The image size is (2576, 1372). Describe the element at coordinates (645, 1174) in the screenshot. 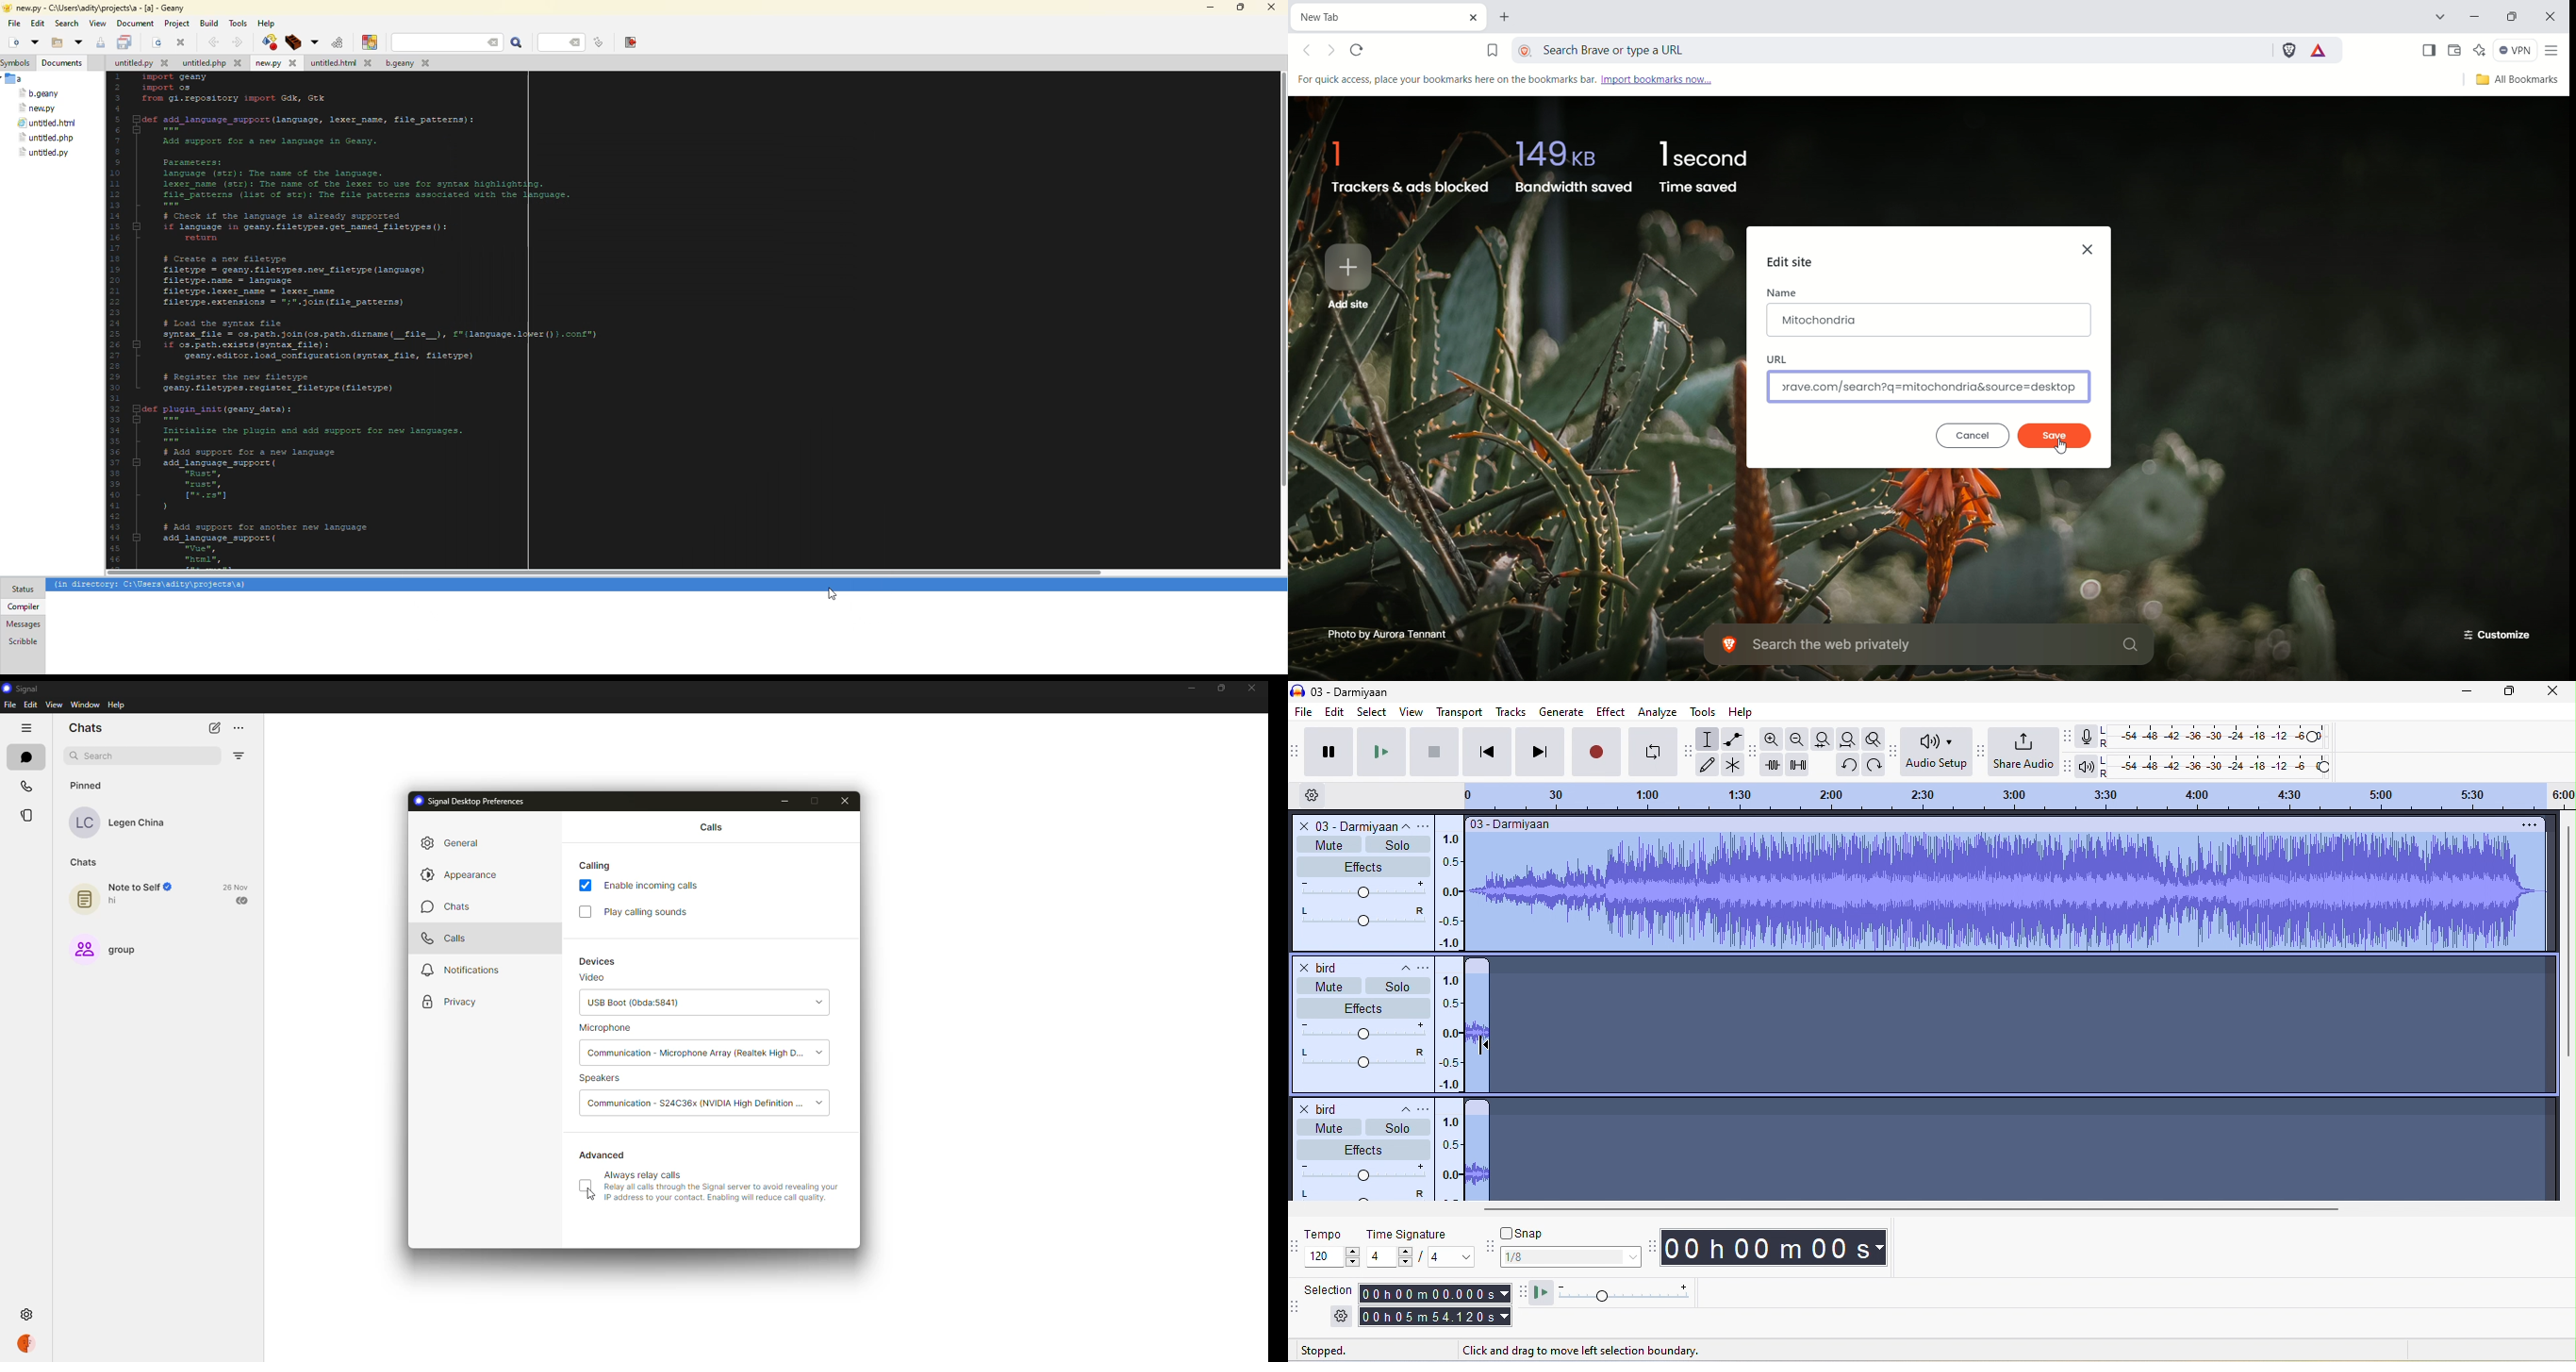

I see `always relay calls` at that location.